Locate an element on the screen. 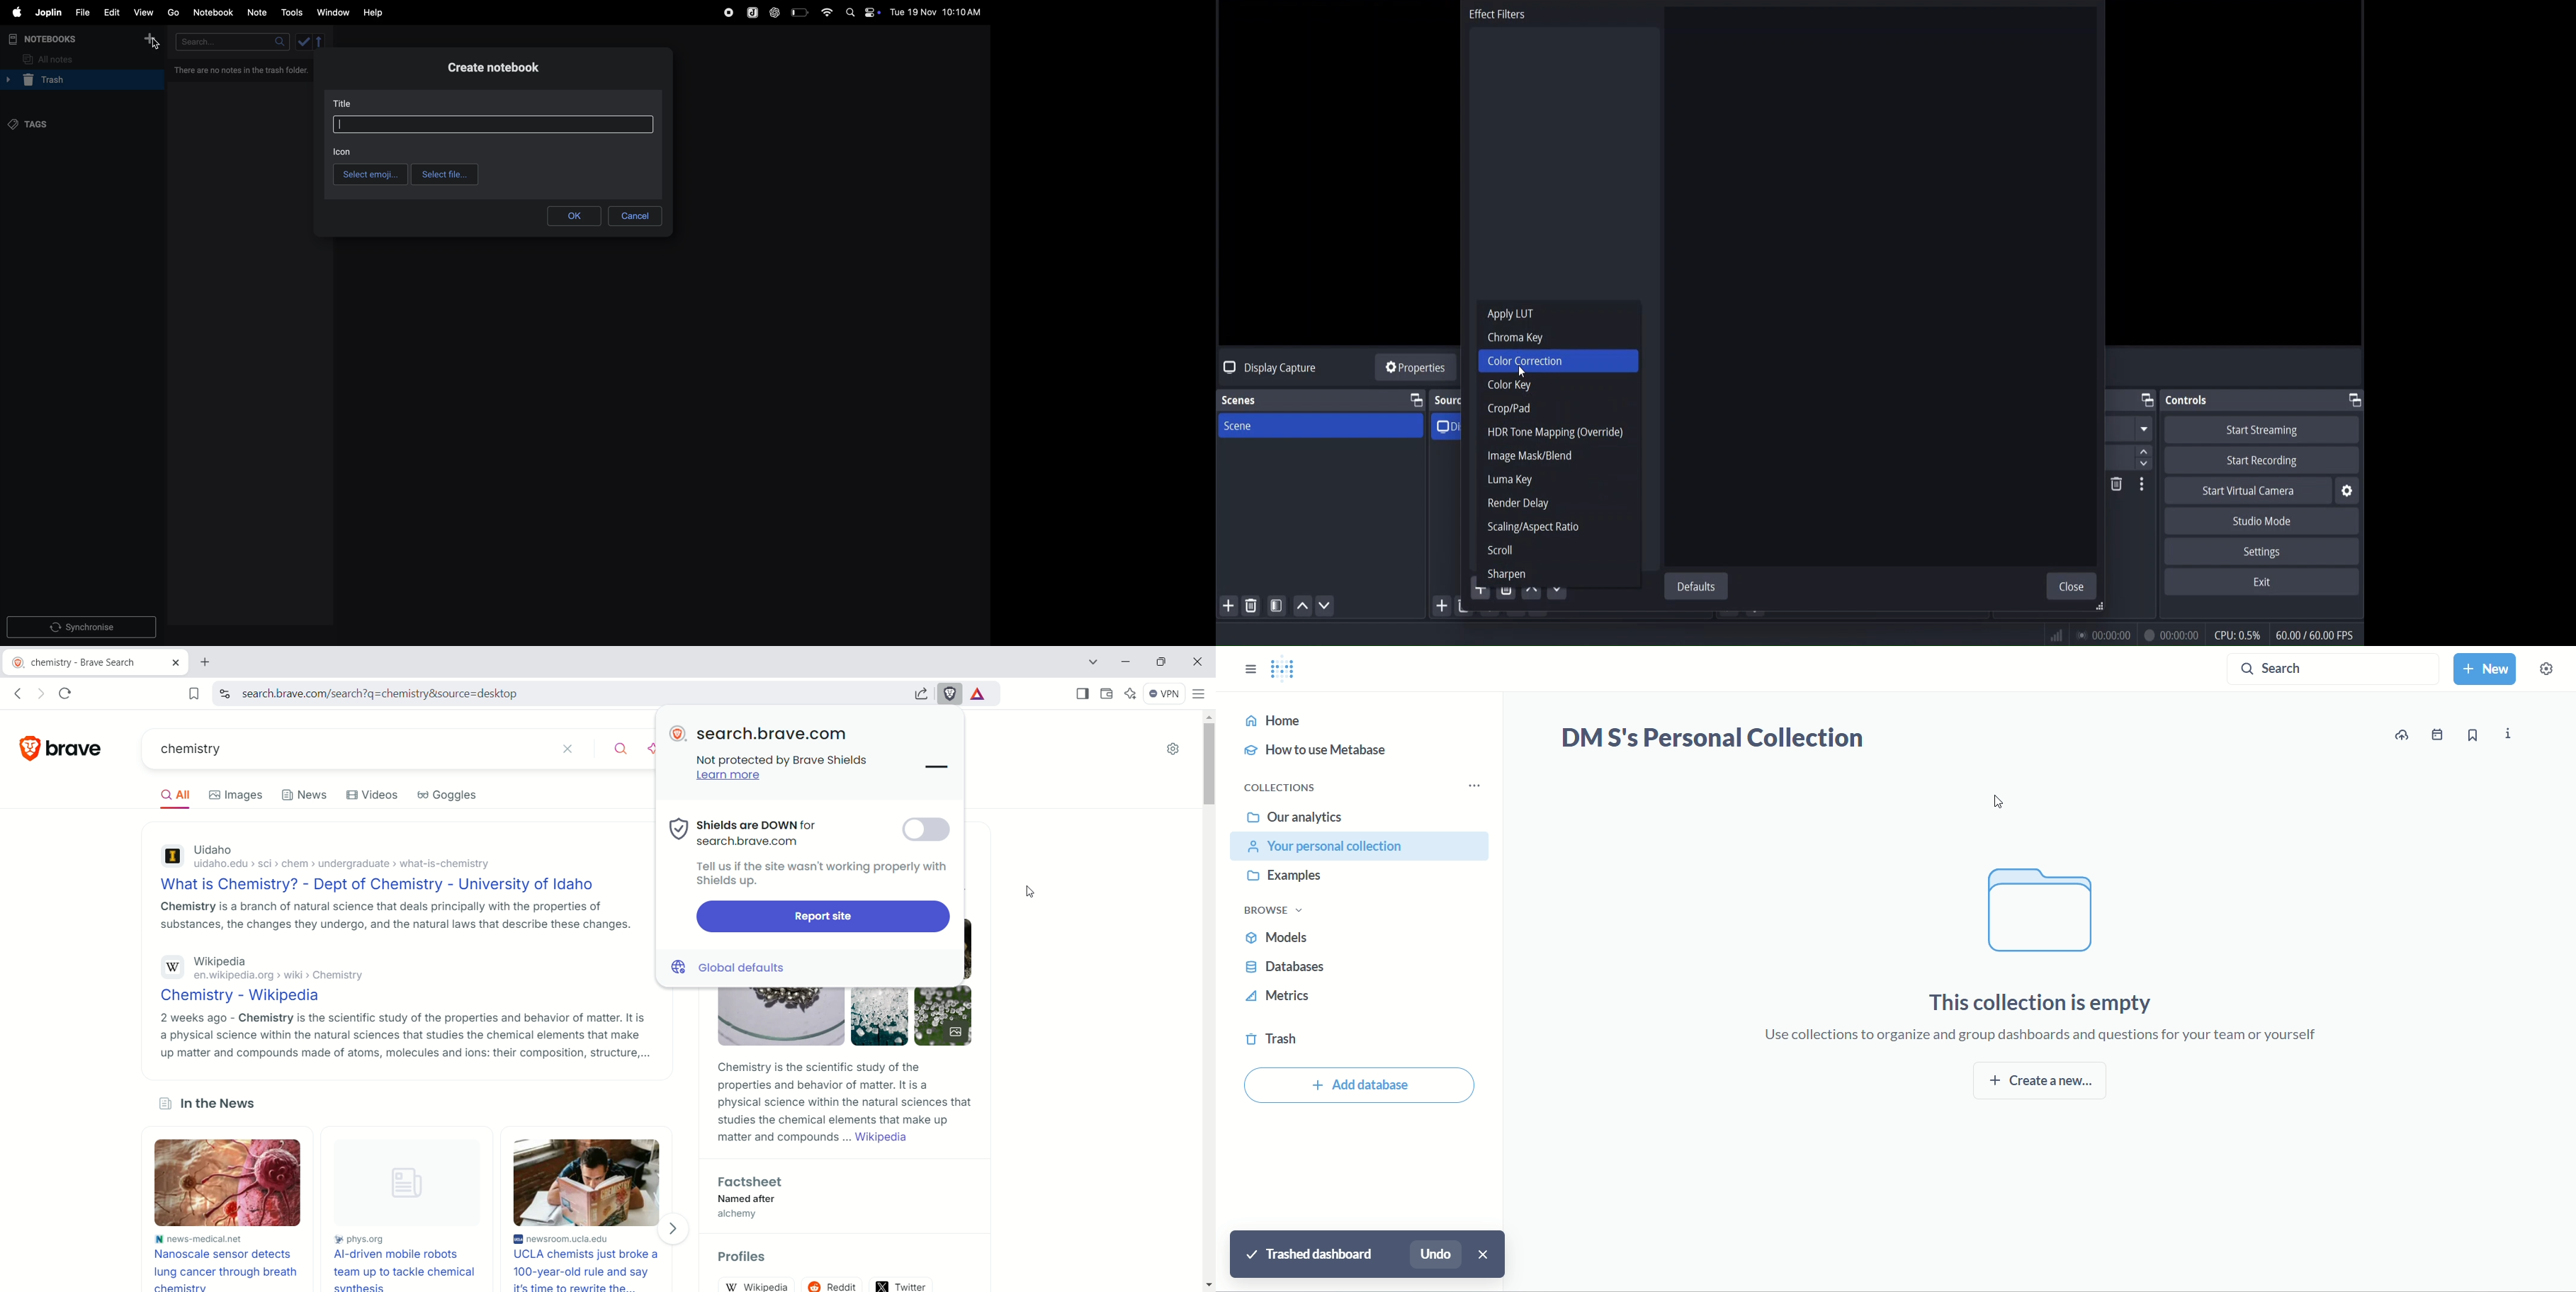 Image resolution: width=2576 pixels, height=1316 pixels. cursor is located at coordinates (1520, 373).